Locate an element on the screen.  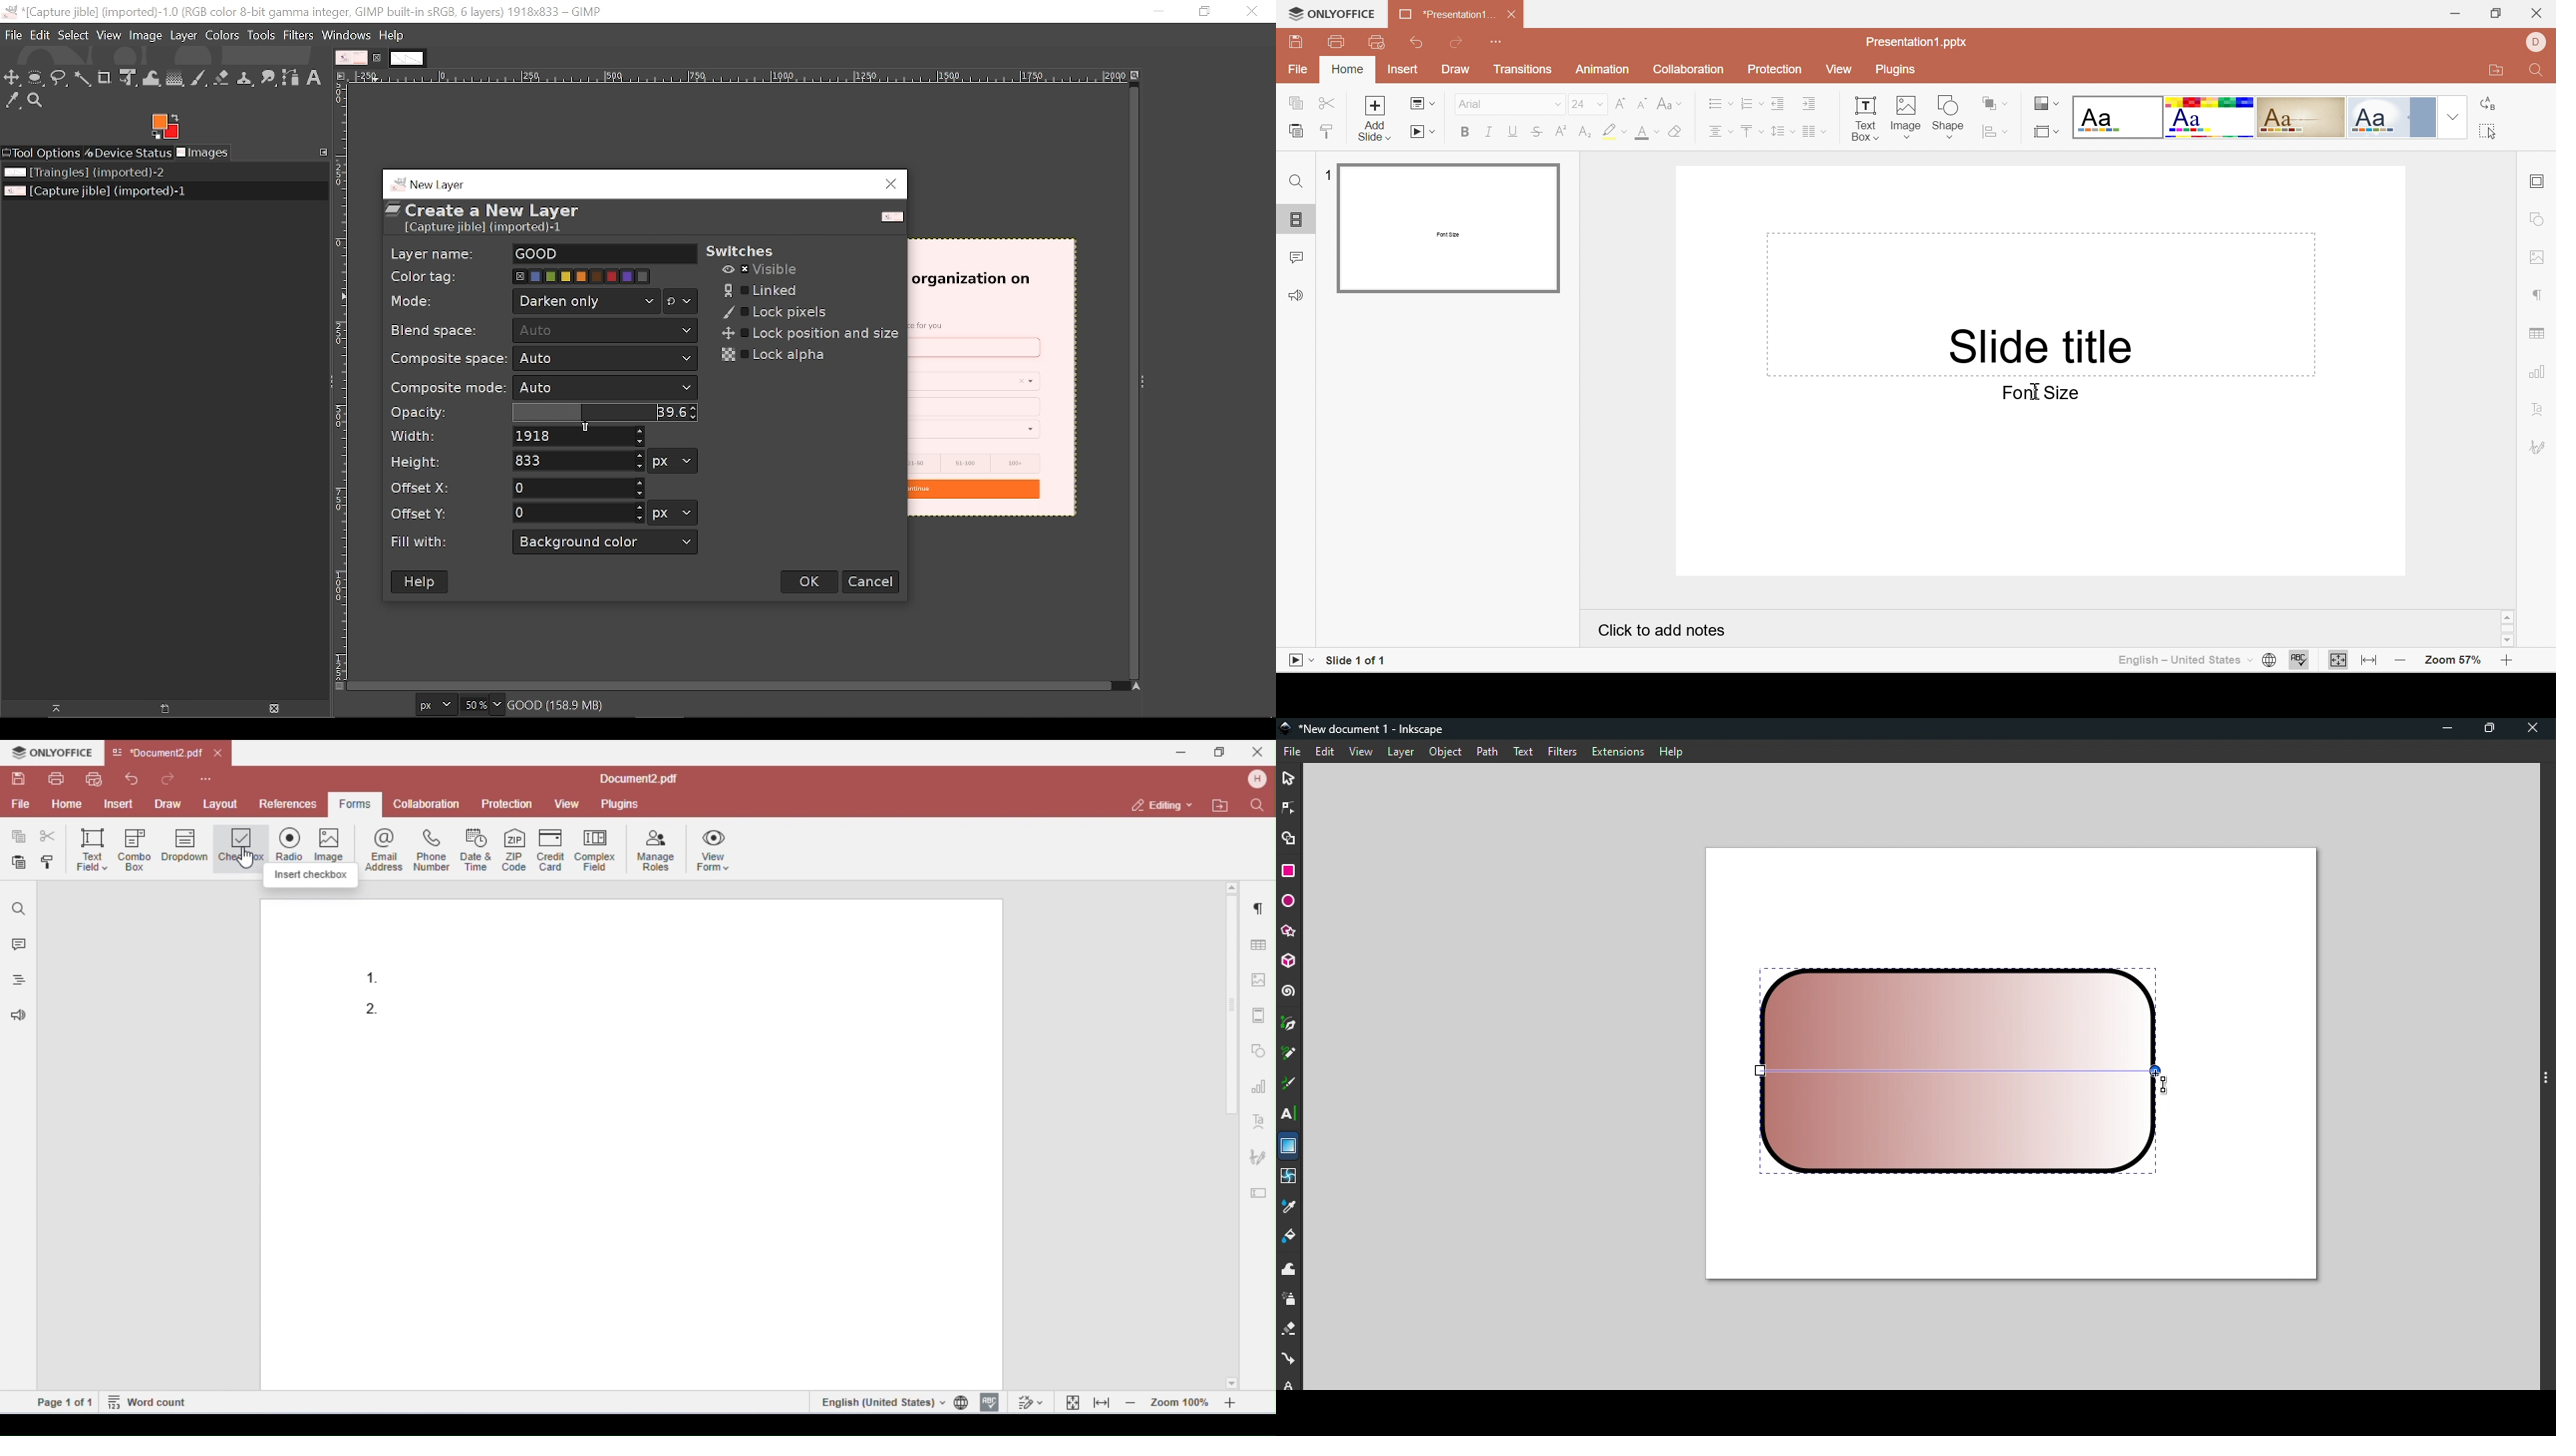
 is located at coordinates (392, 35).